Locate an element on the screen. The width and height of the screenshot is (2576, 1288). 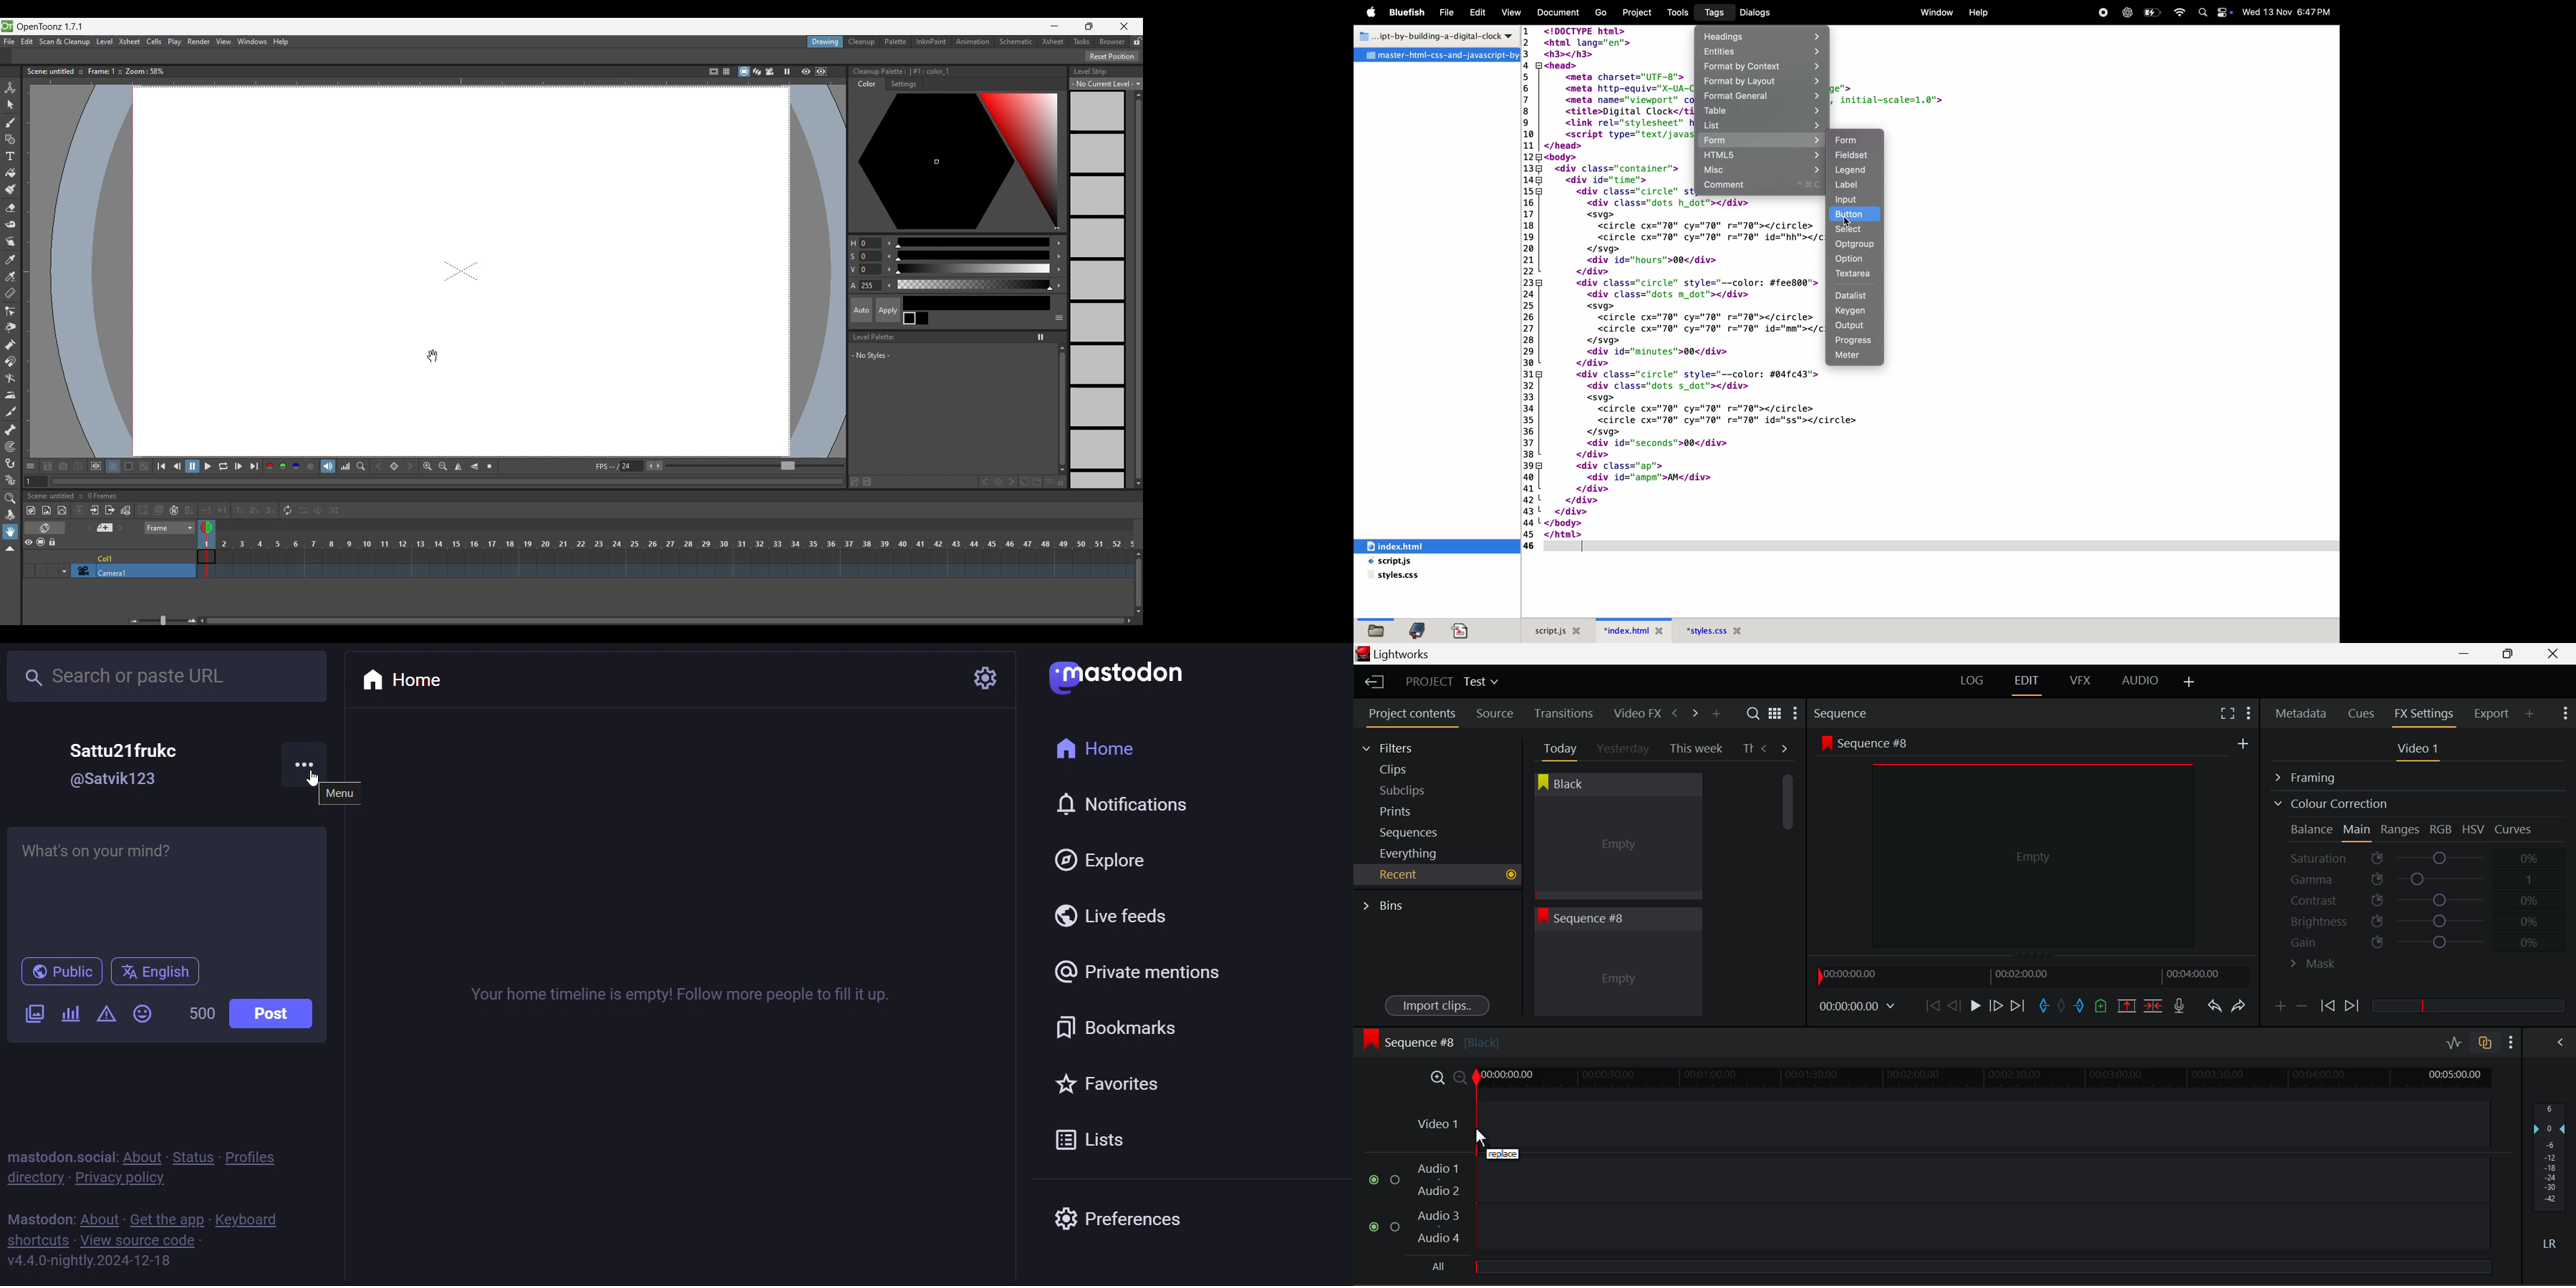
Create blank drawing is located at coordinates (143, 510).